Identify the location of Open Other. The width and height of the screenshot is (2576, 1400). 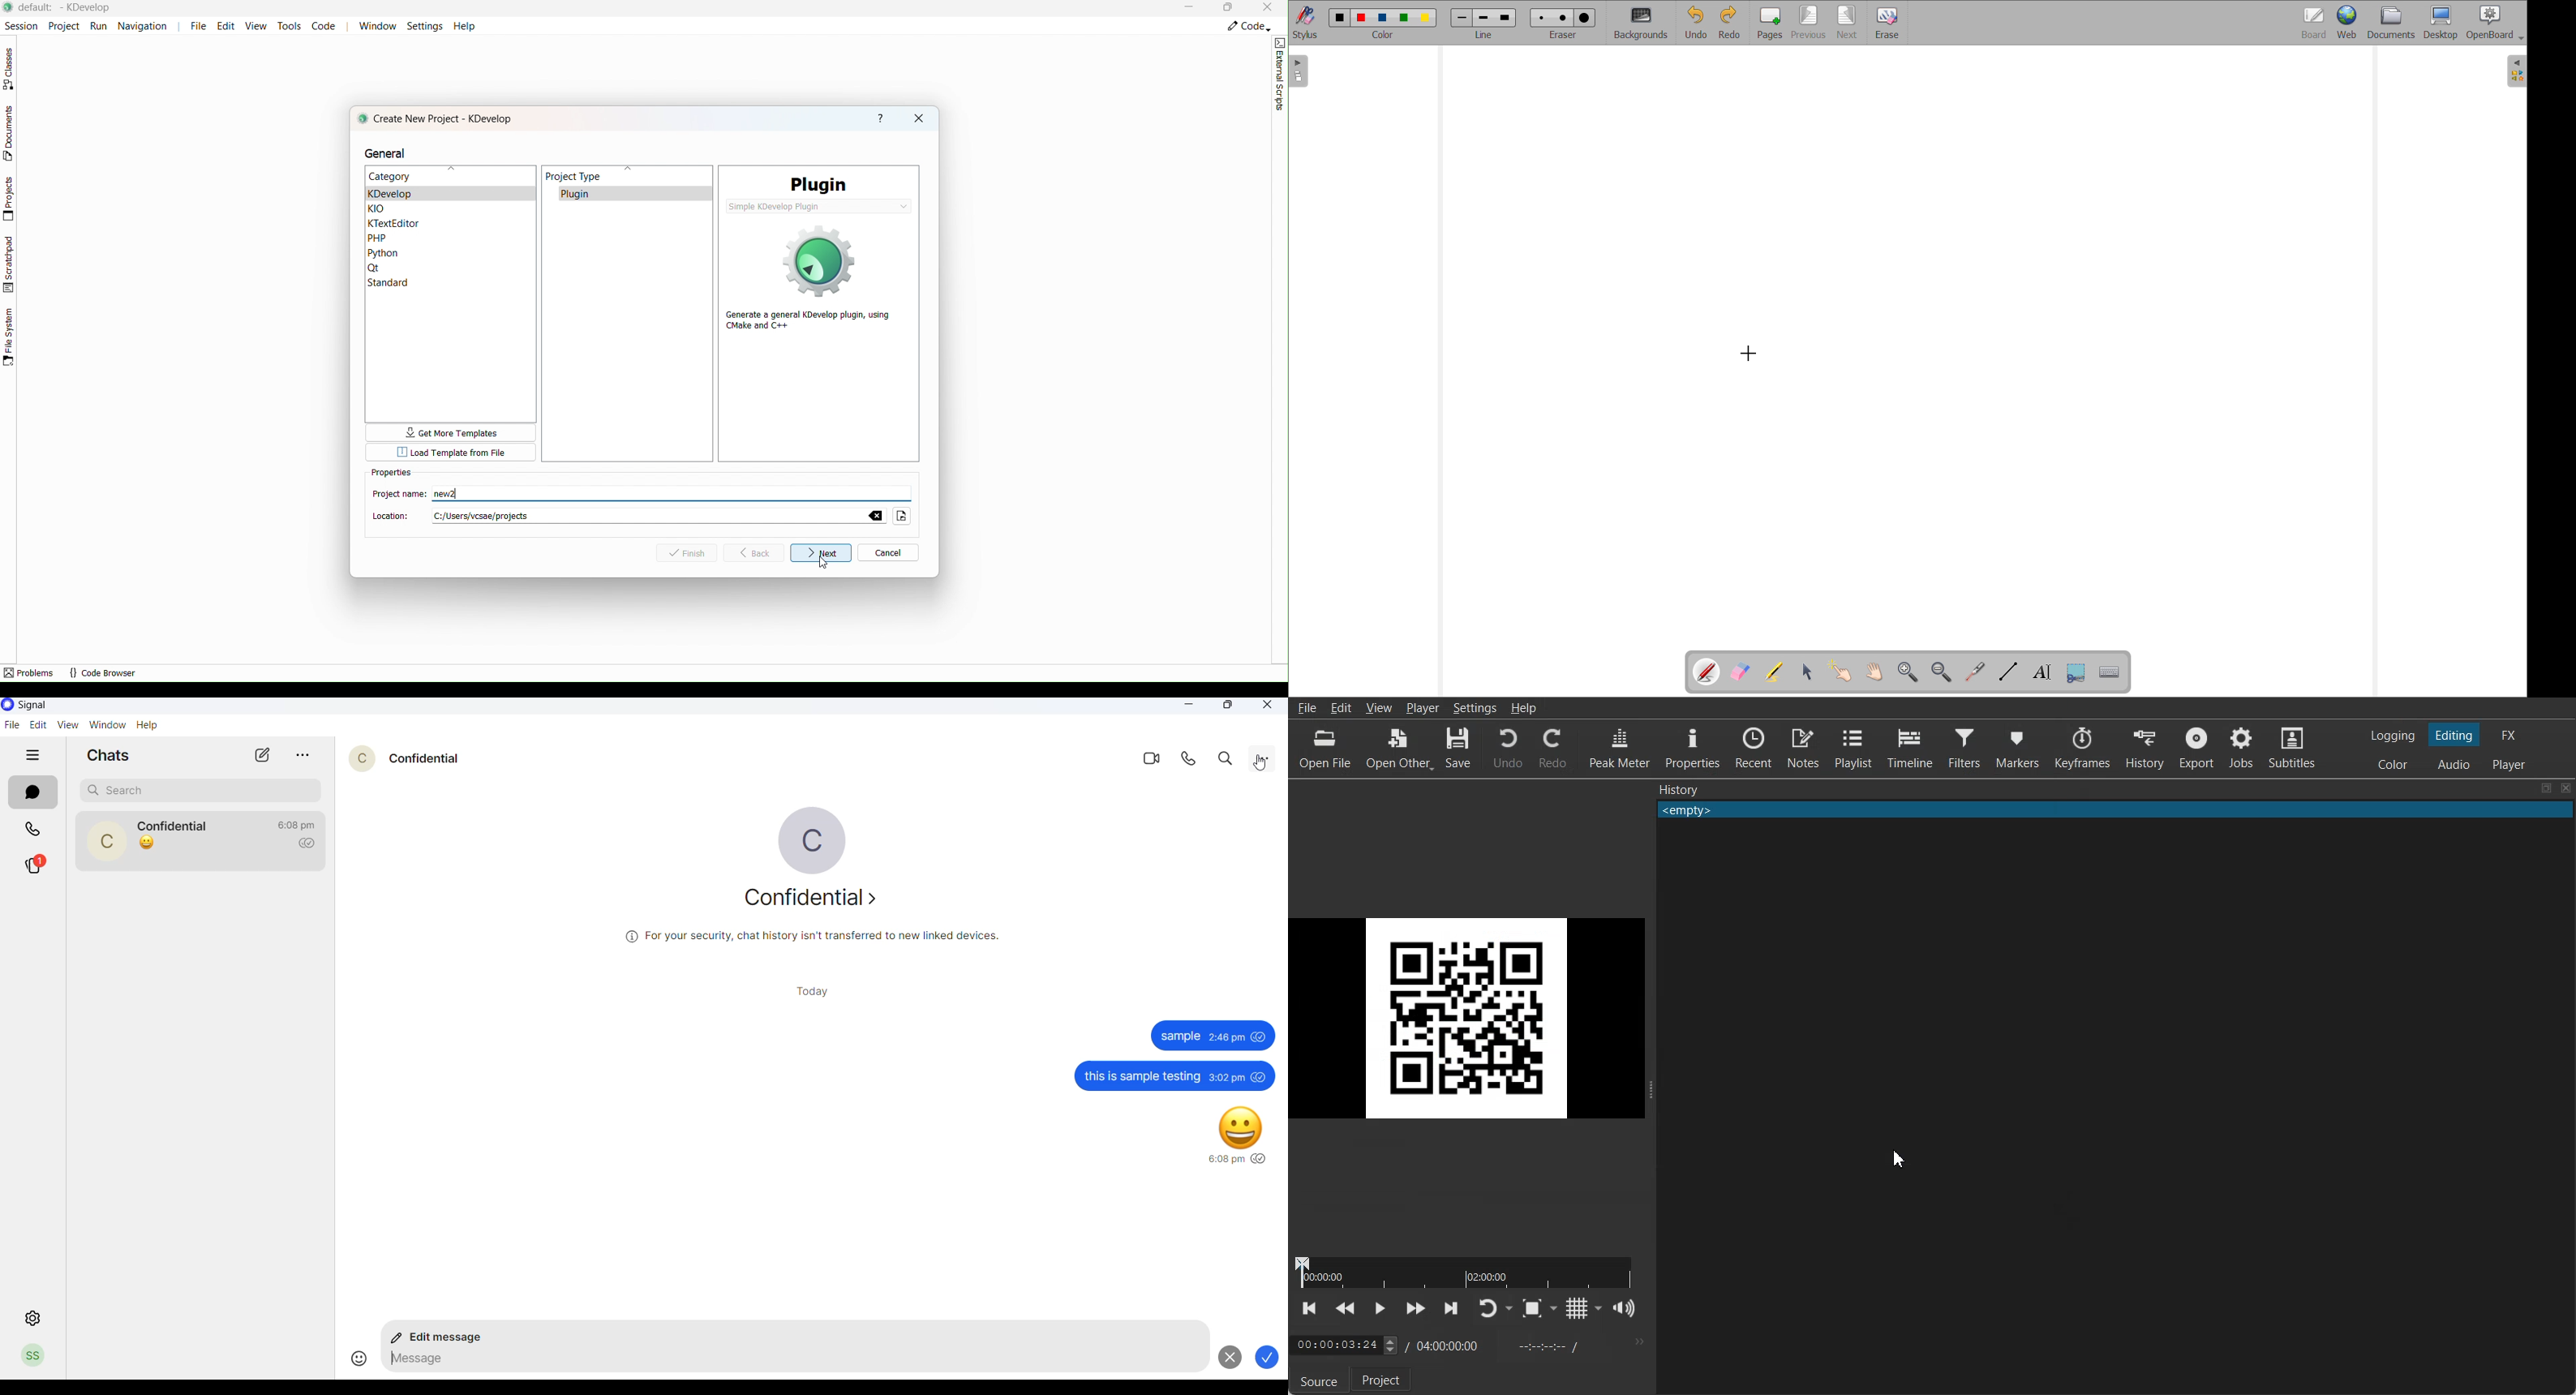
(1400, 748).